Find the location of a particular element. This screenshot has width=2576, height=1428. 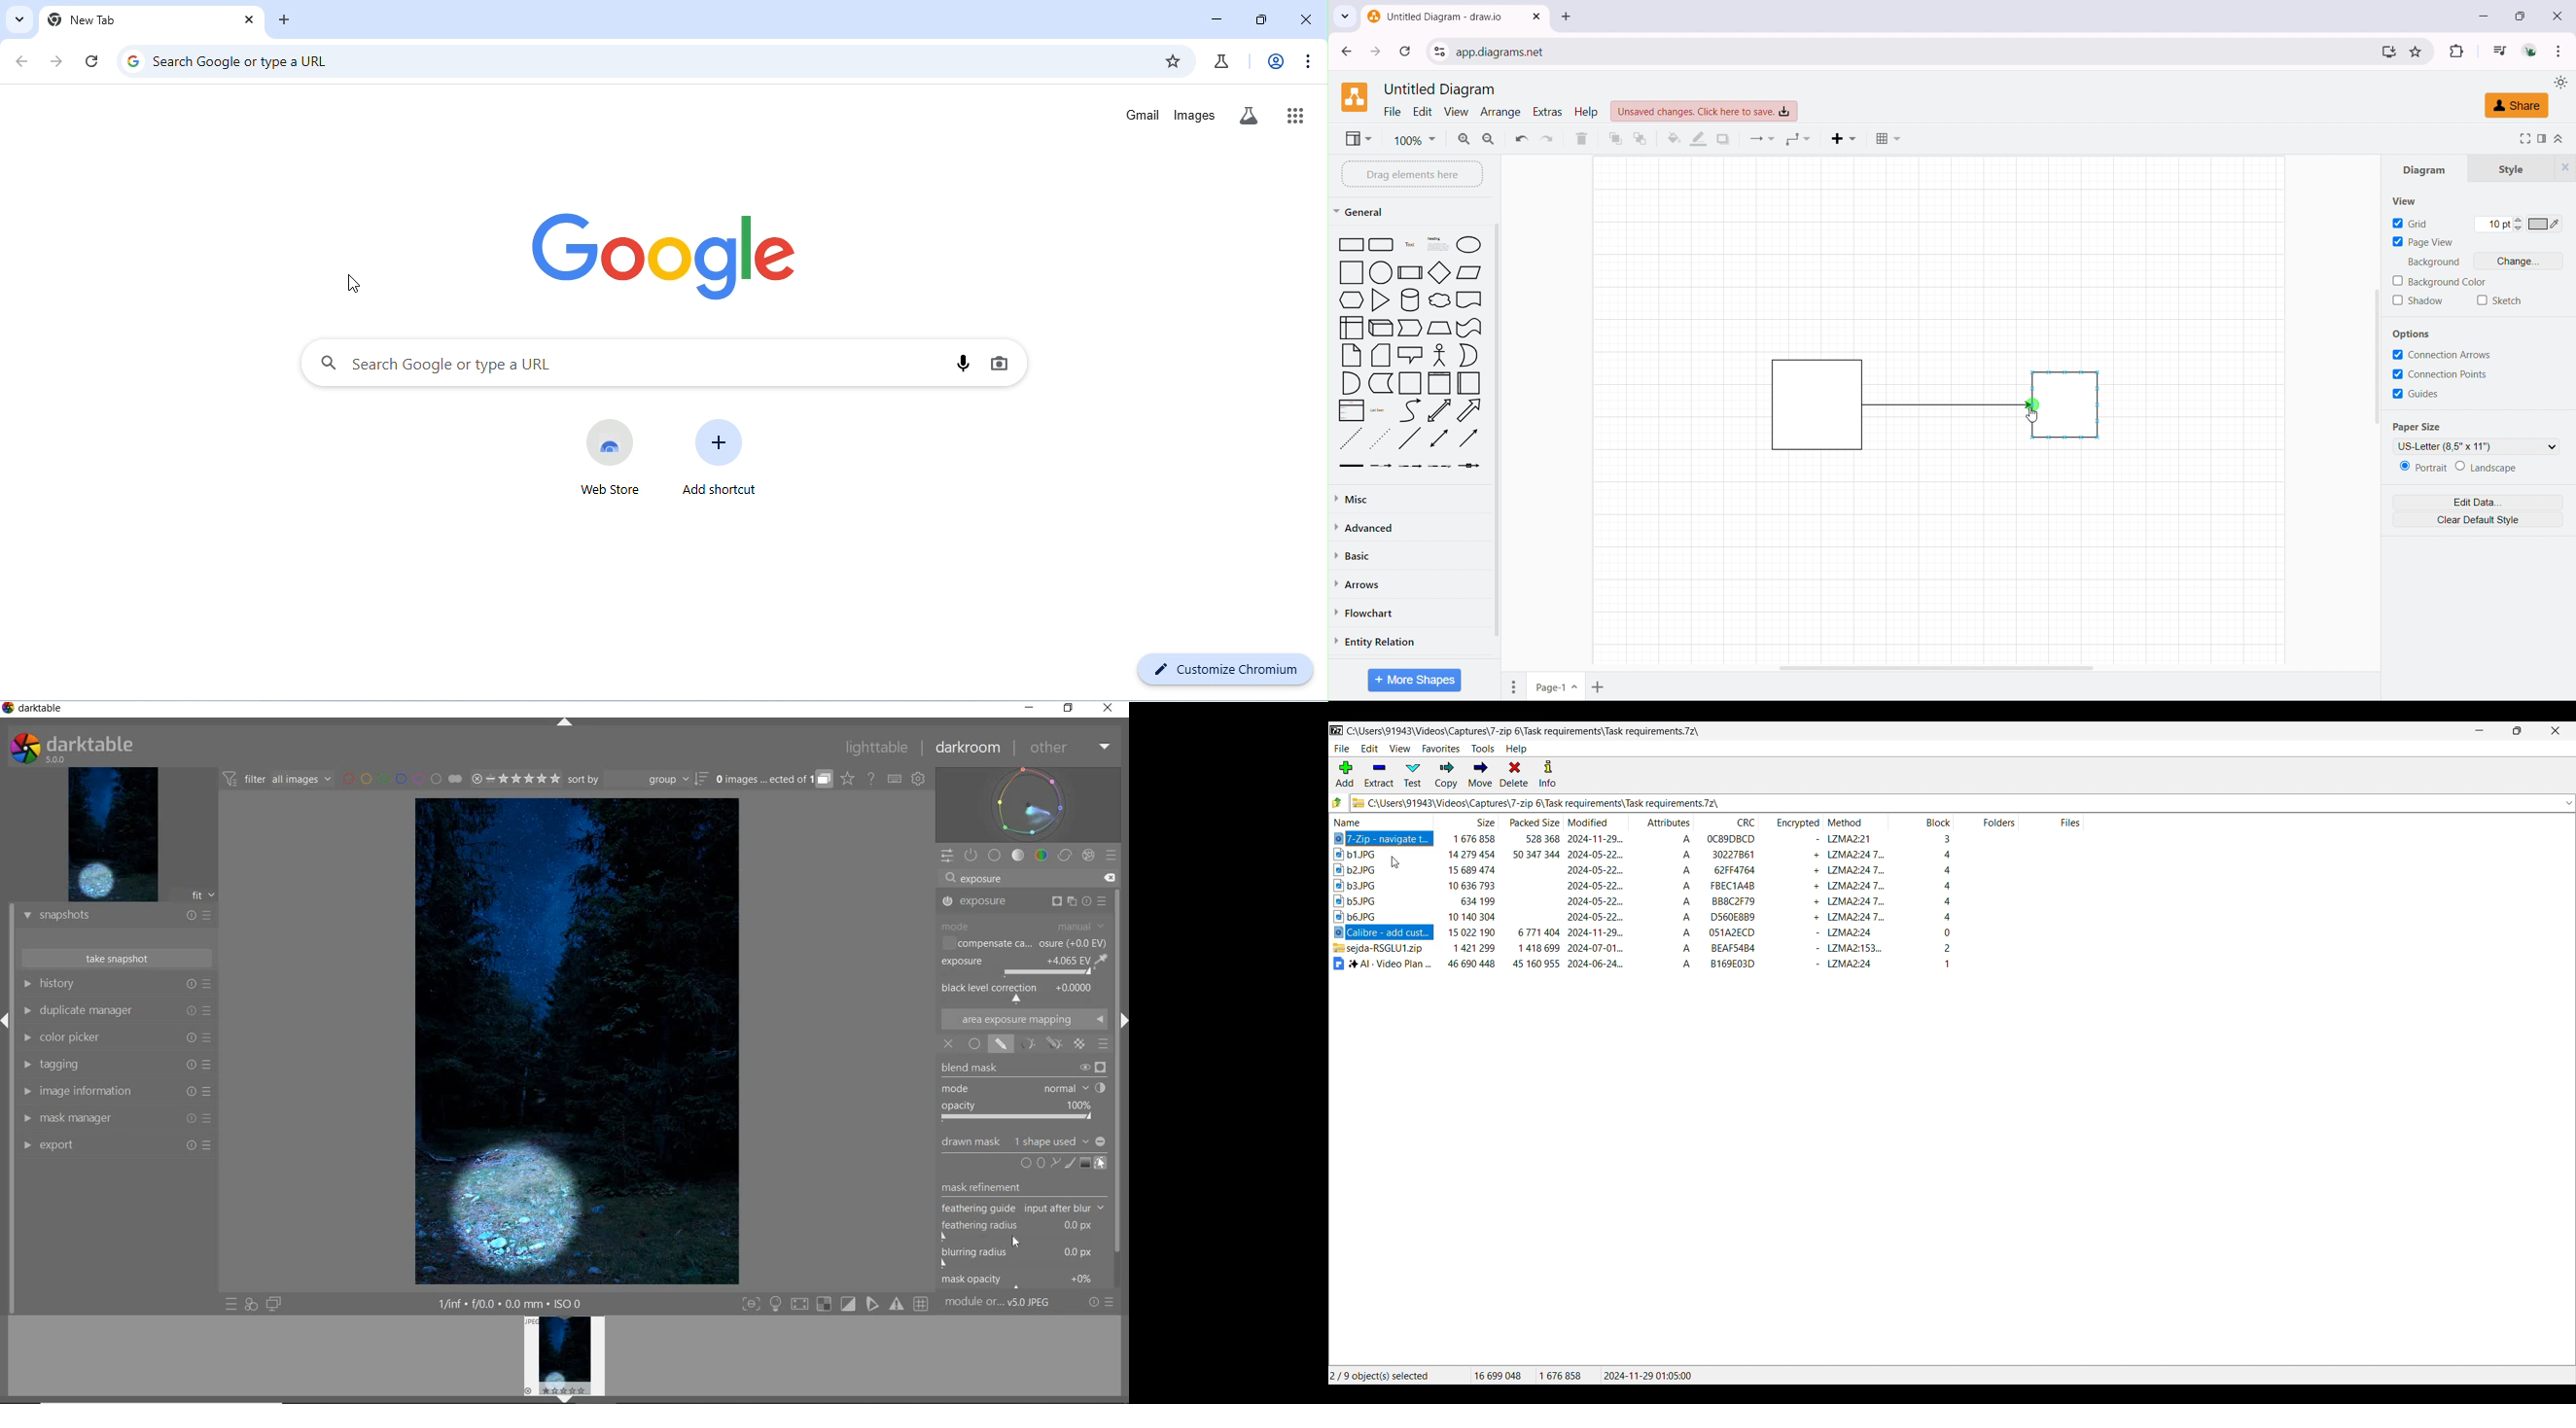

cursor is located at coordinates (354, 283).